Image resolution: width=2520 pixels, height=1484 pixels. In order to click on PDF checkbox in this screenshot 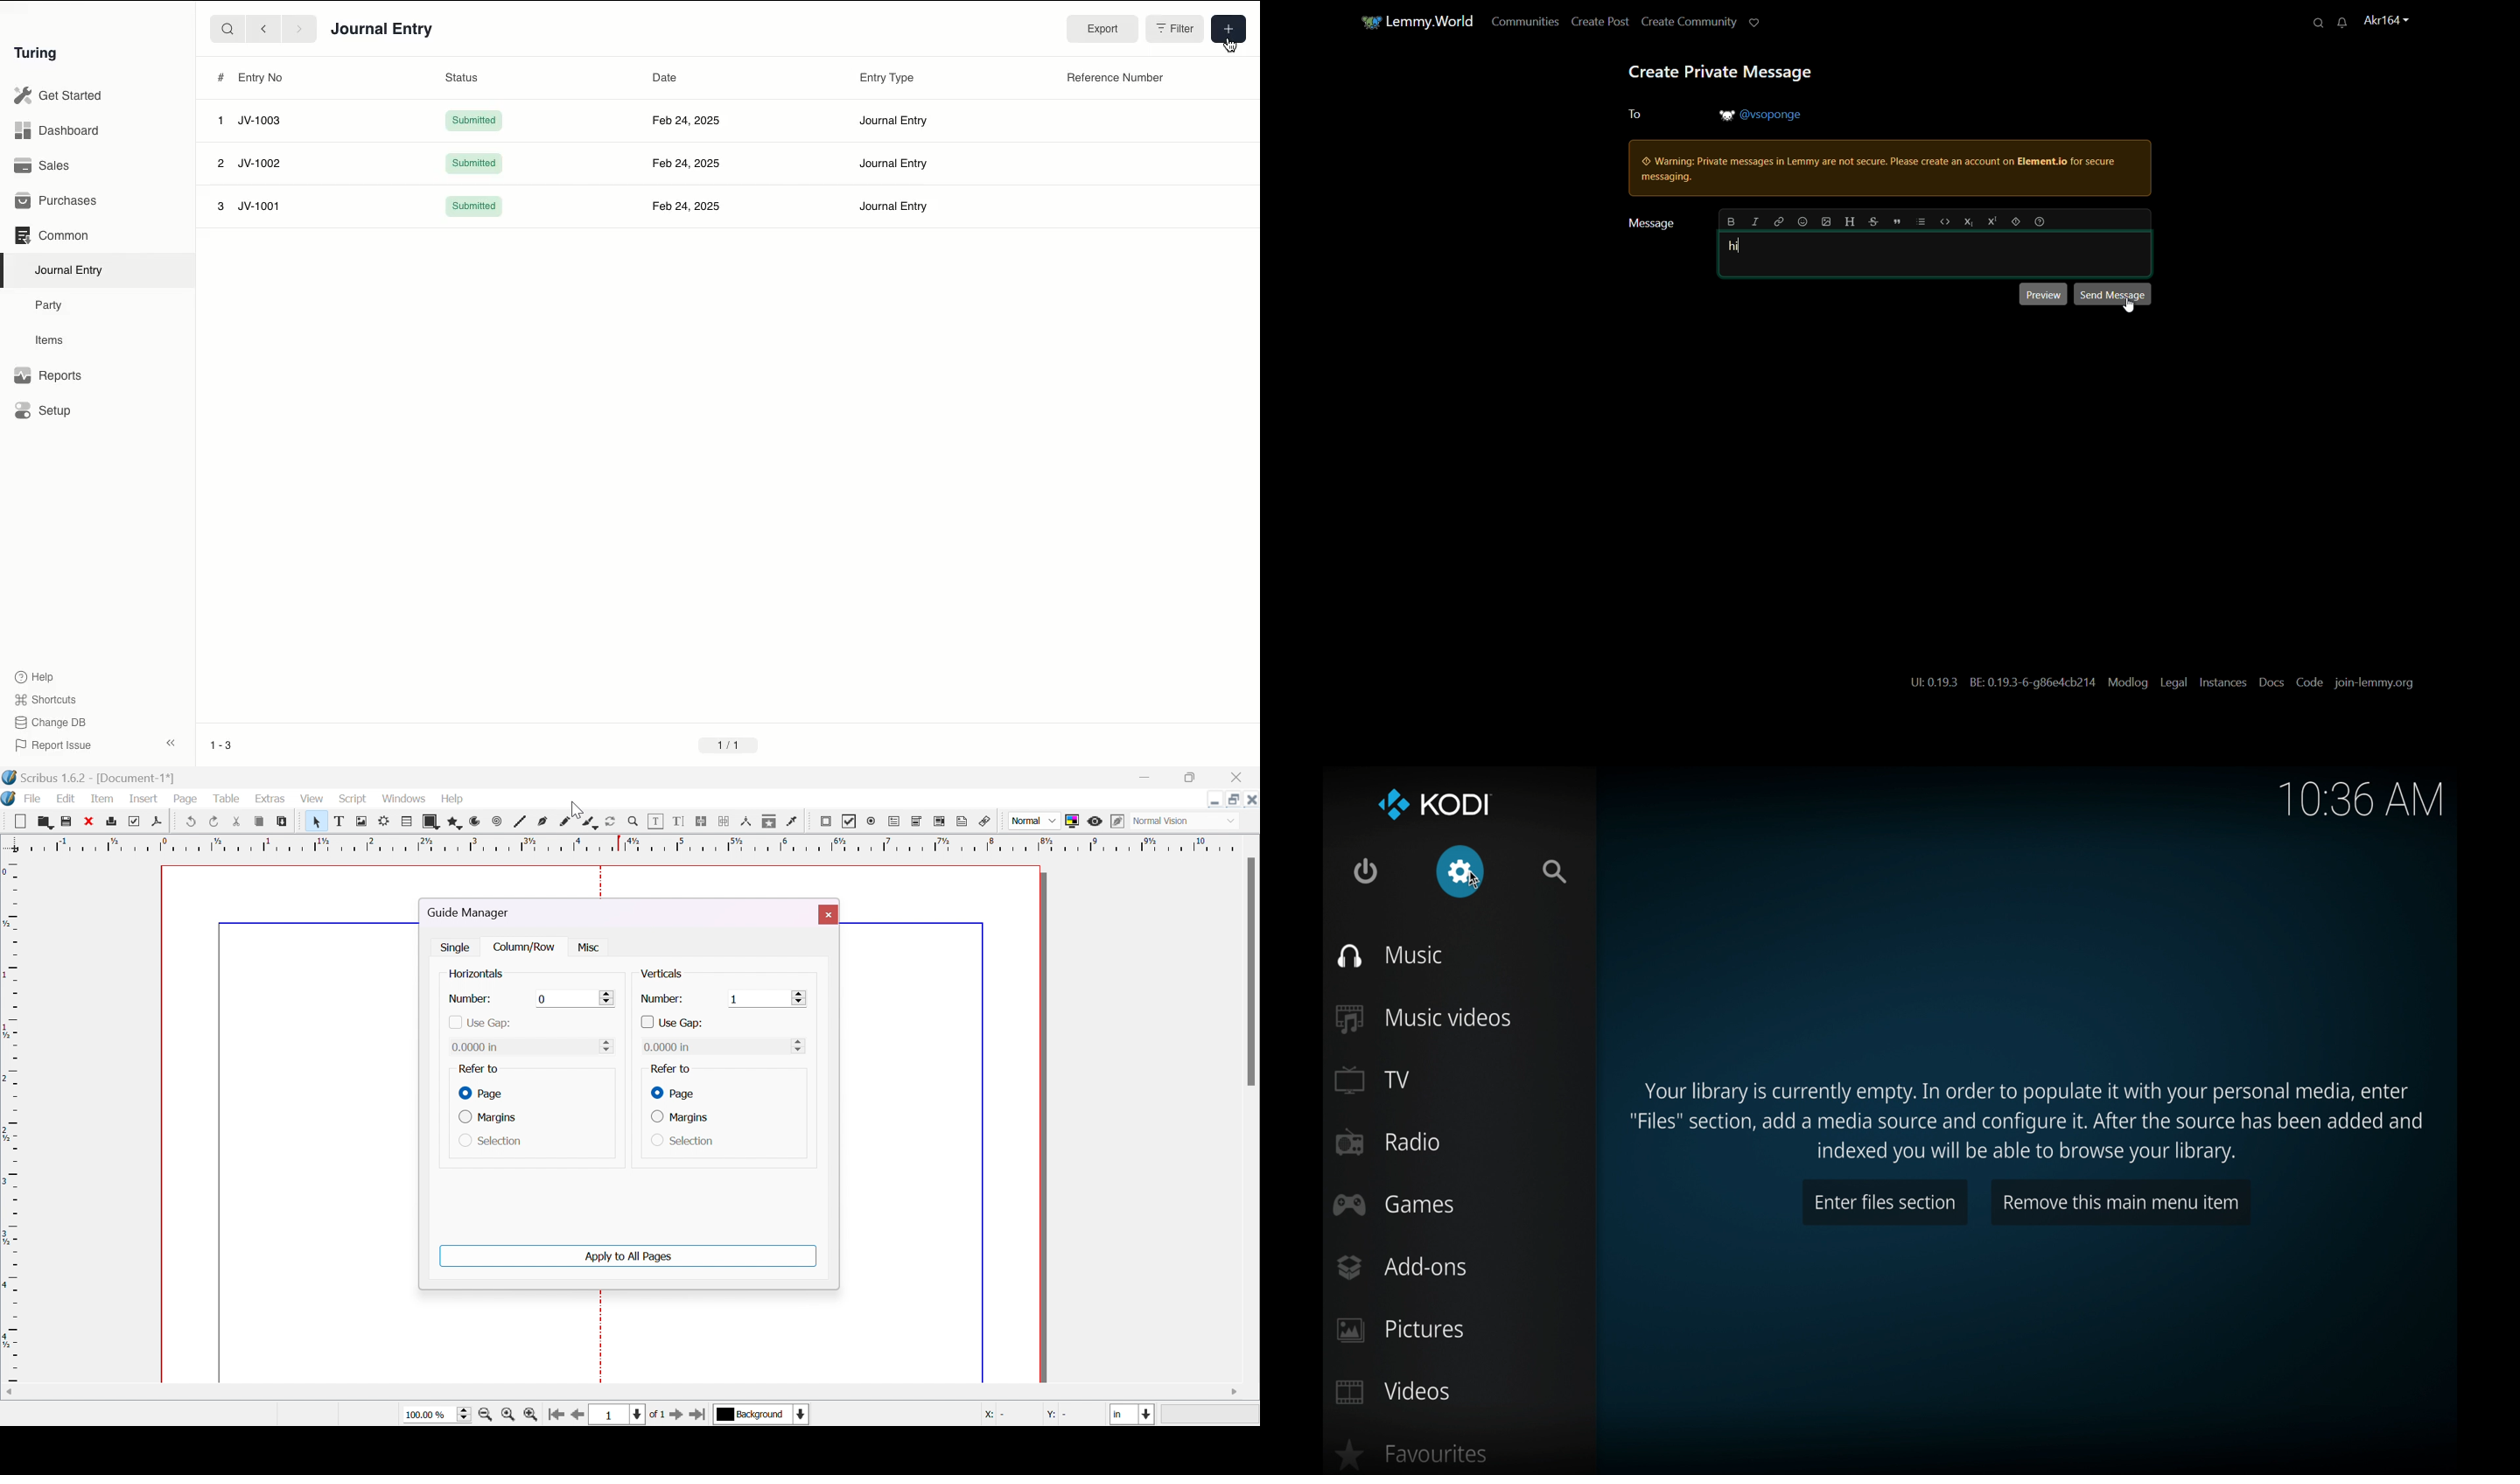, I will do `click(850, 821)`.